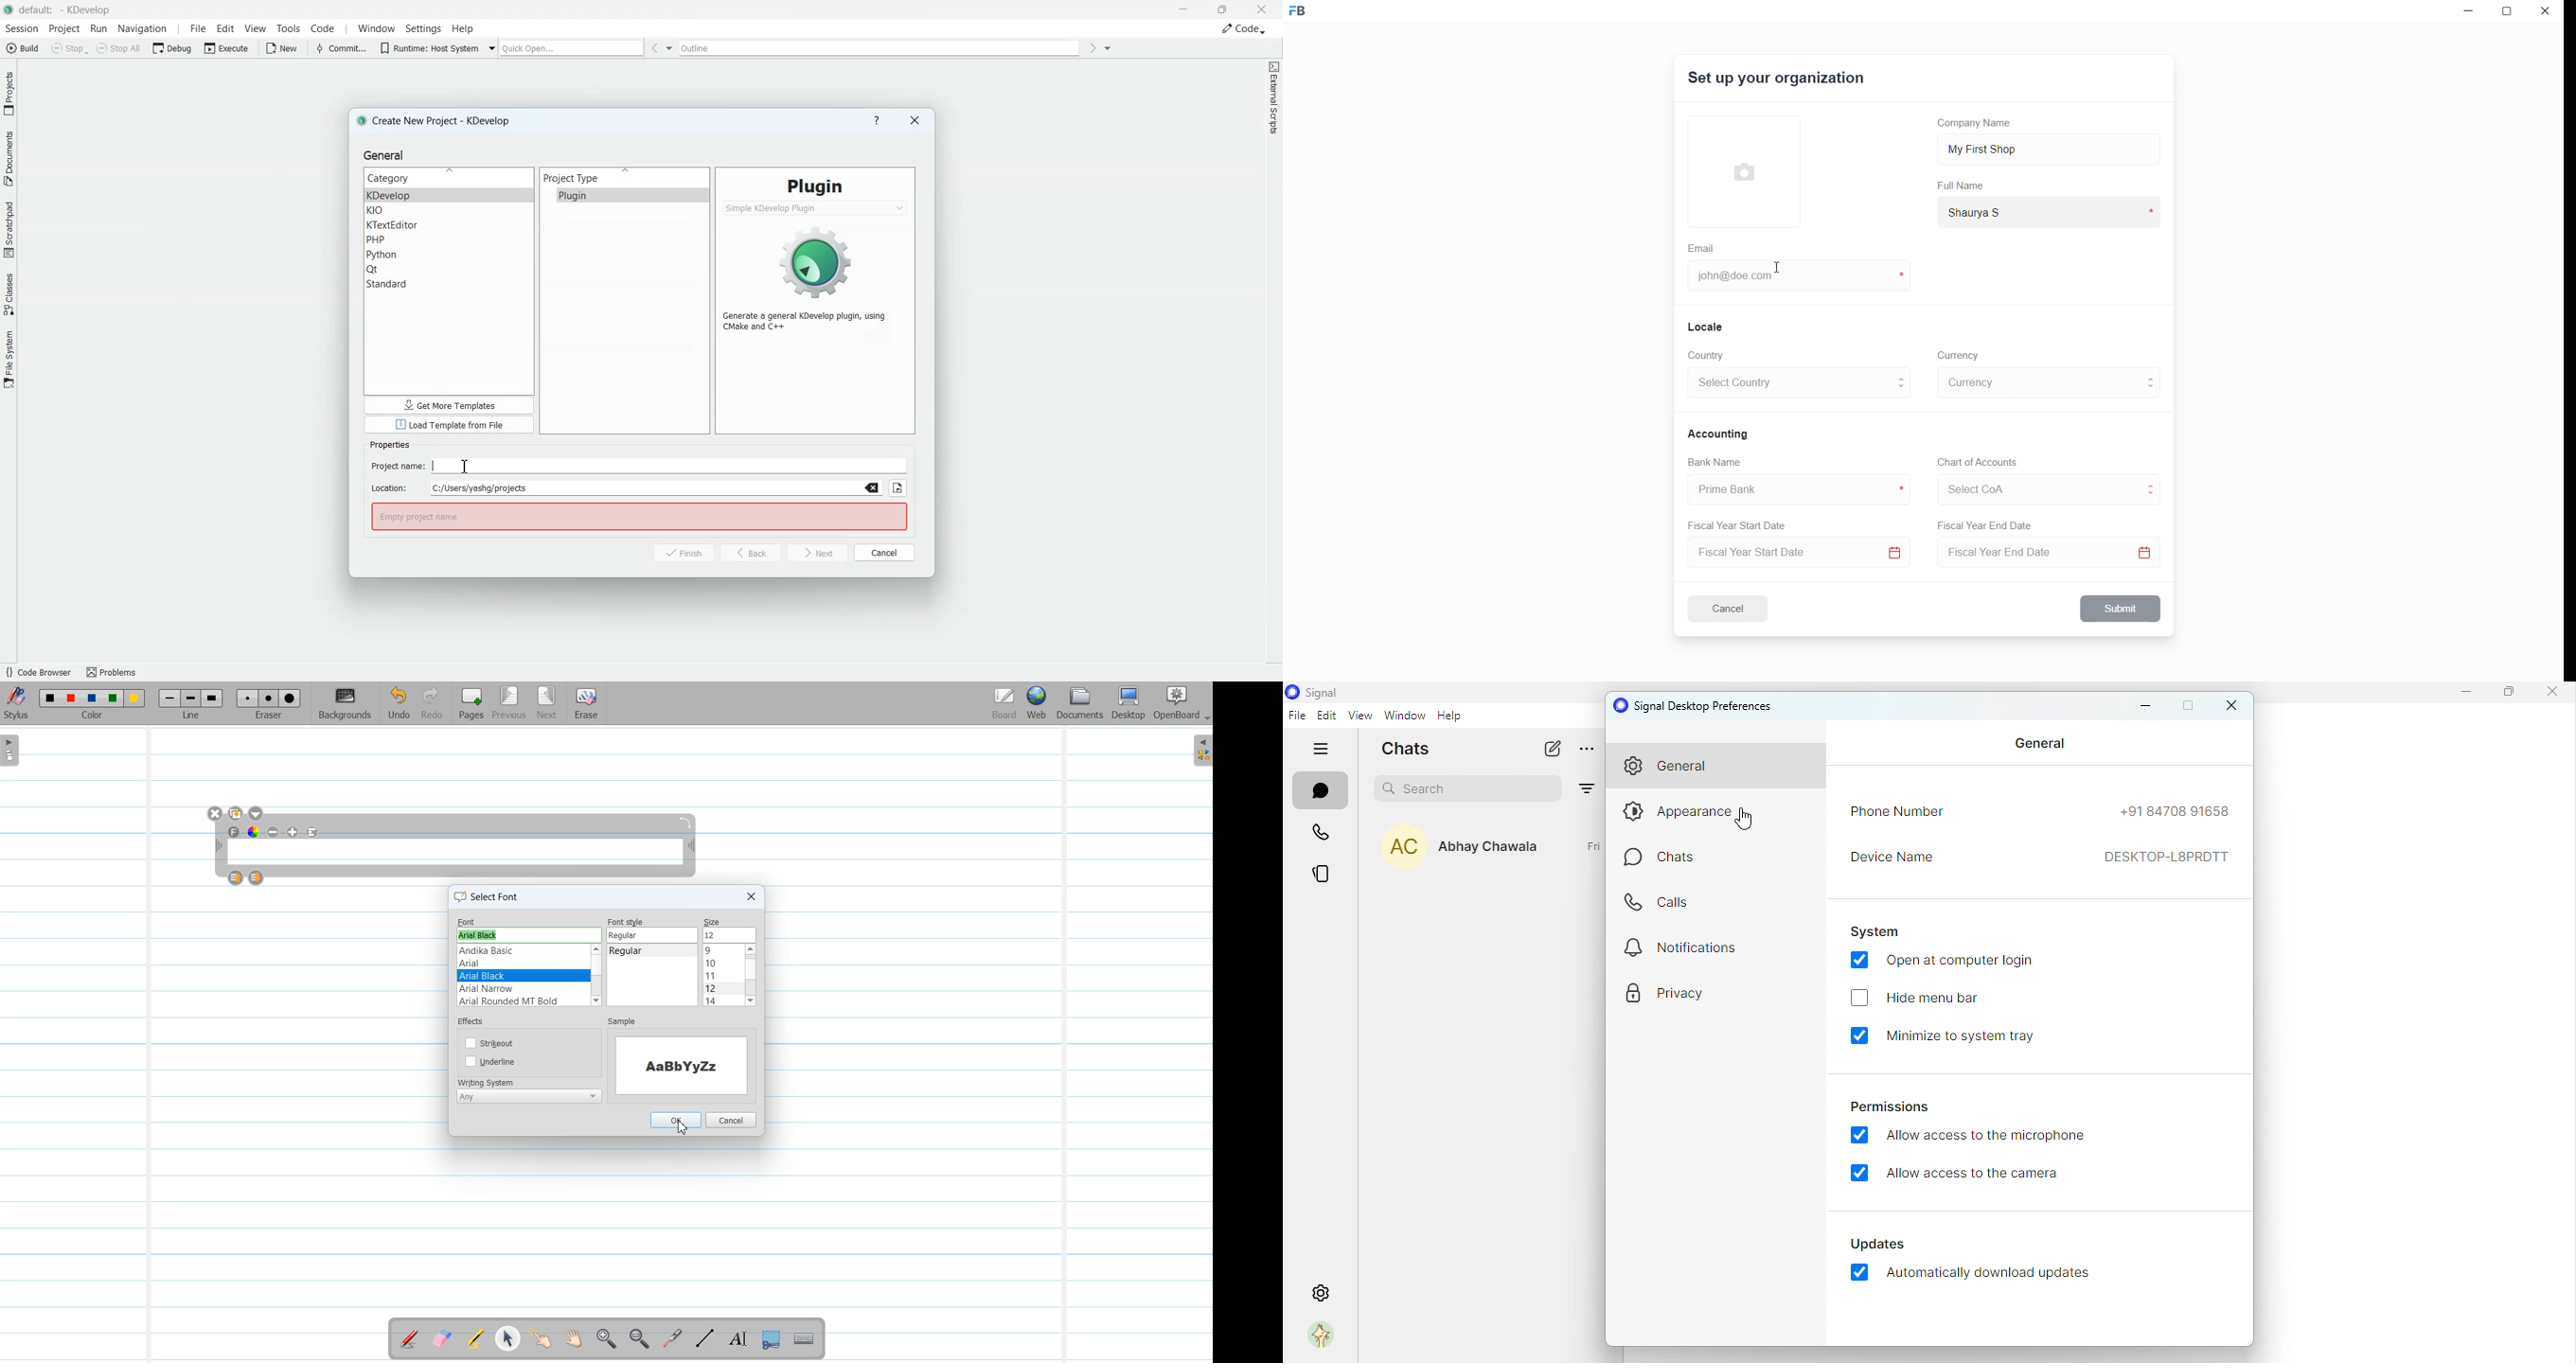 Image resolution: width=2576 pixels, height=1372 pixels. I want to click on bank name input box, so click(1794, 490).